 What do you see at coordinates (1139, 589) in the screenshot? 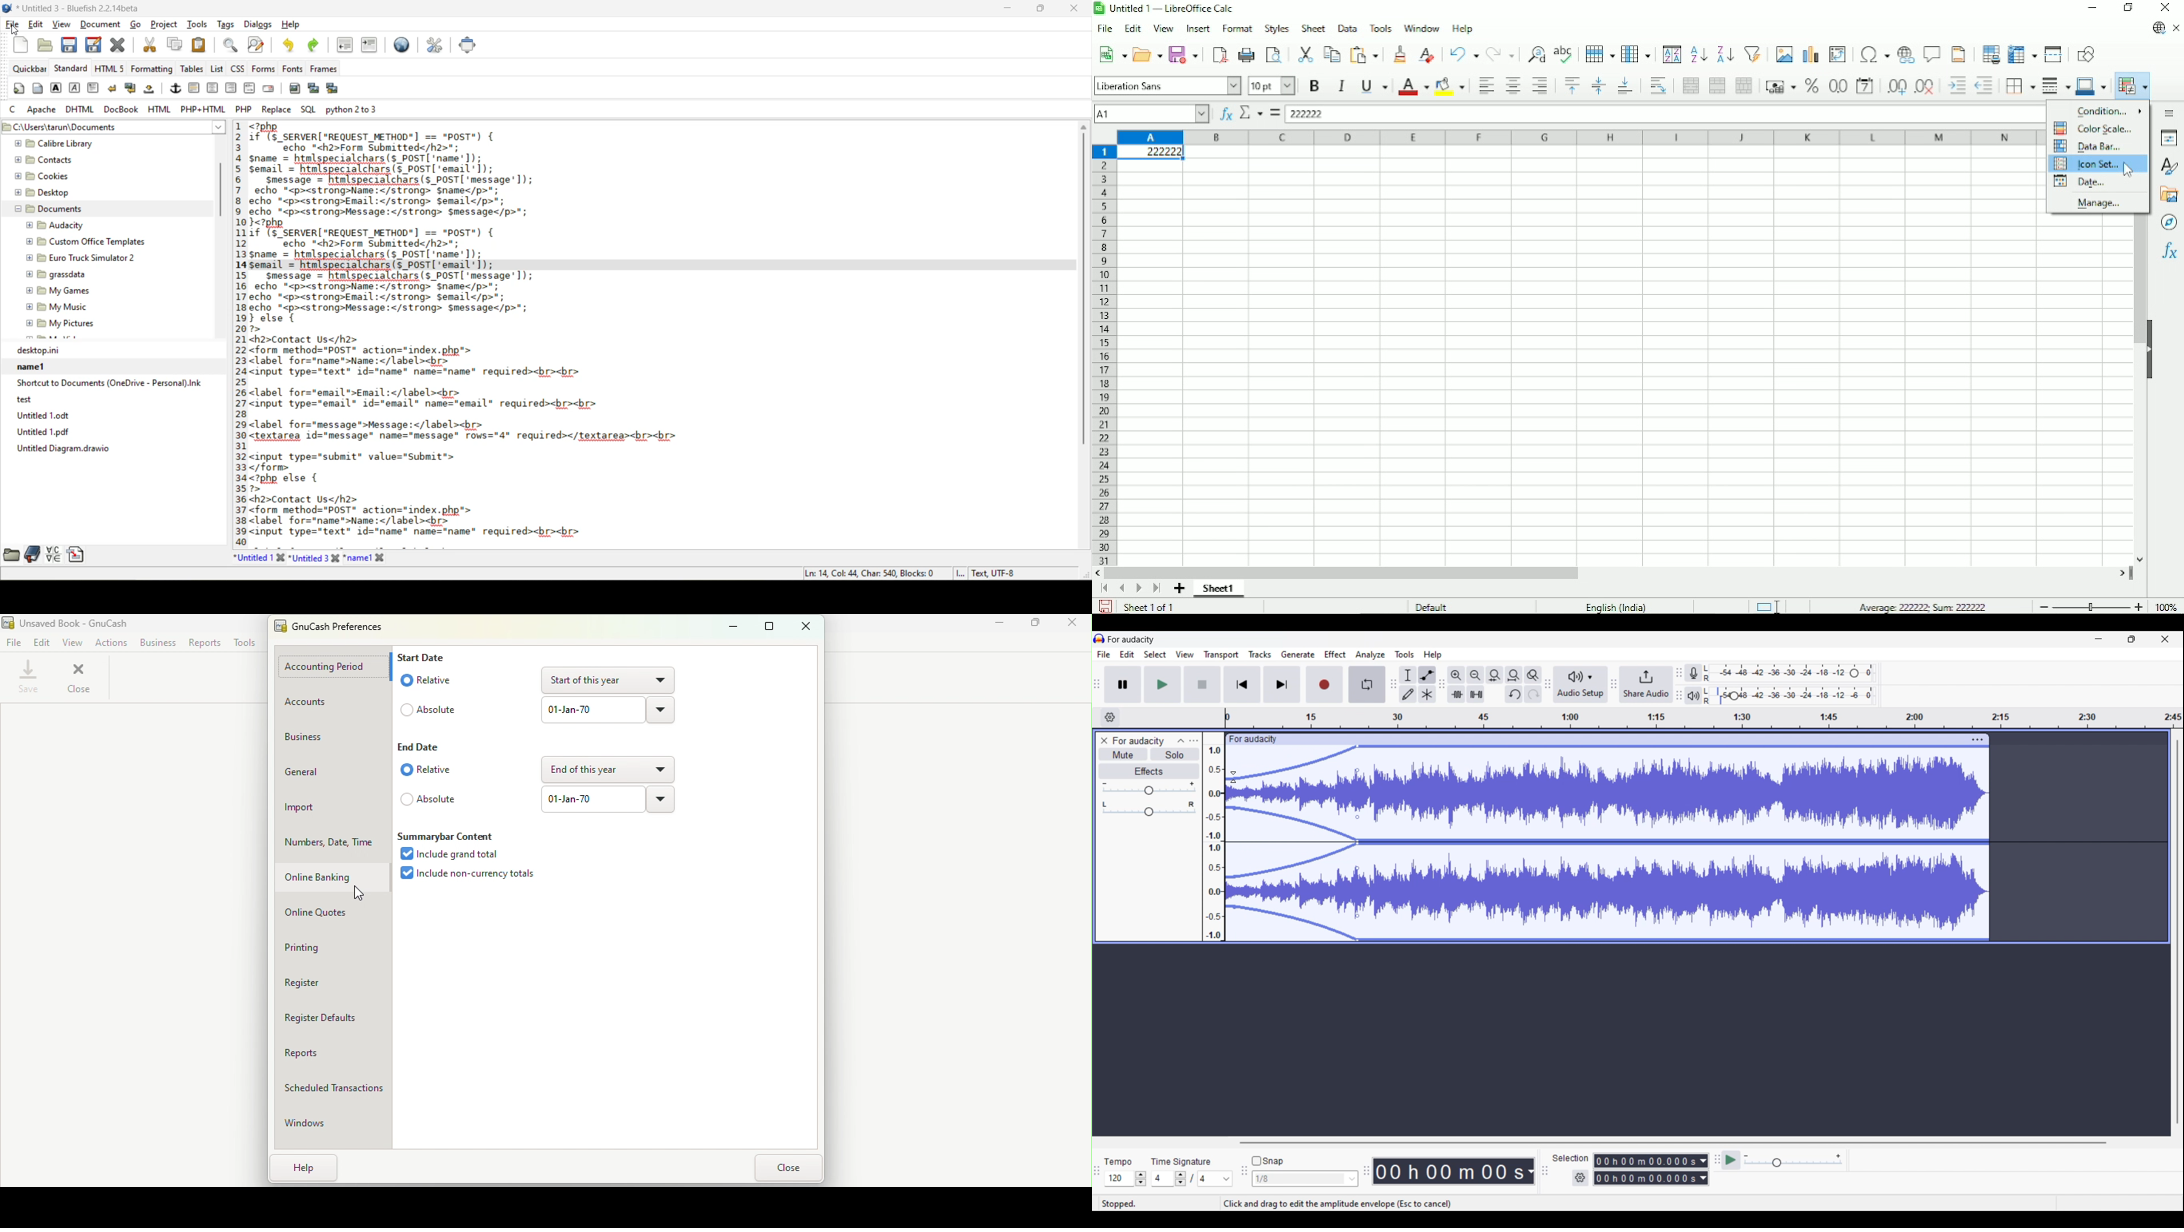
I see `Scroll to next page` at bounding box center [1139, 589].